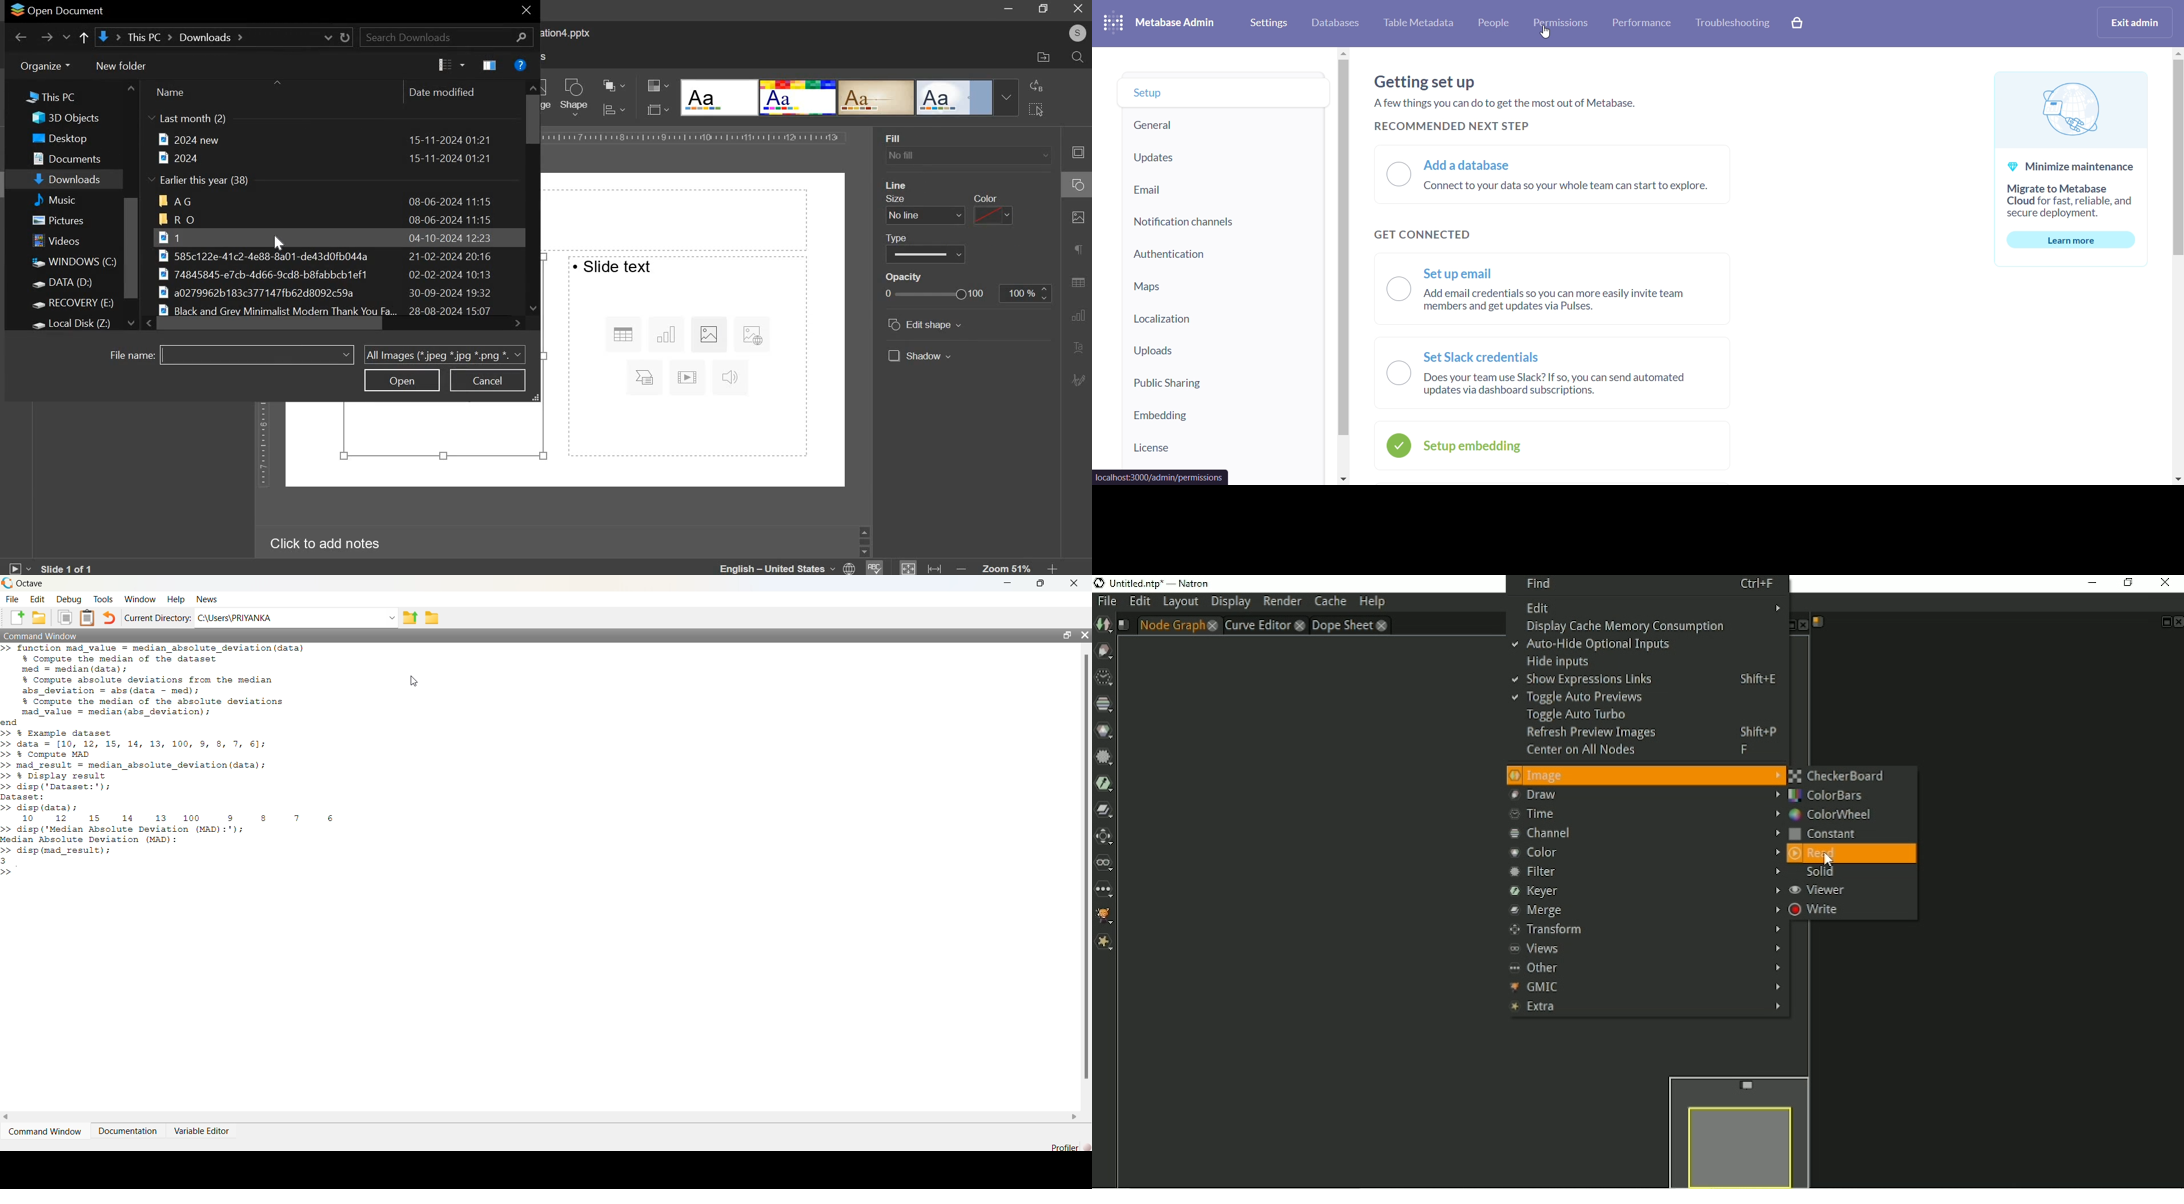  What do you see at coordinates (64, 222) in the screenshot?
I see `pictures` at bounding box center [64, 222].